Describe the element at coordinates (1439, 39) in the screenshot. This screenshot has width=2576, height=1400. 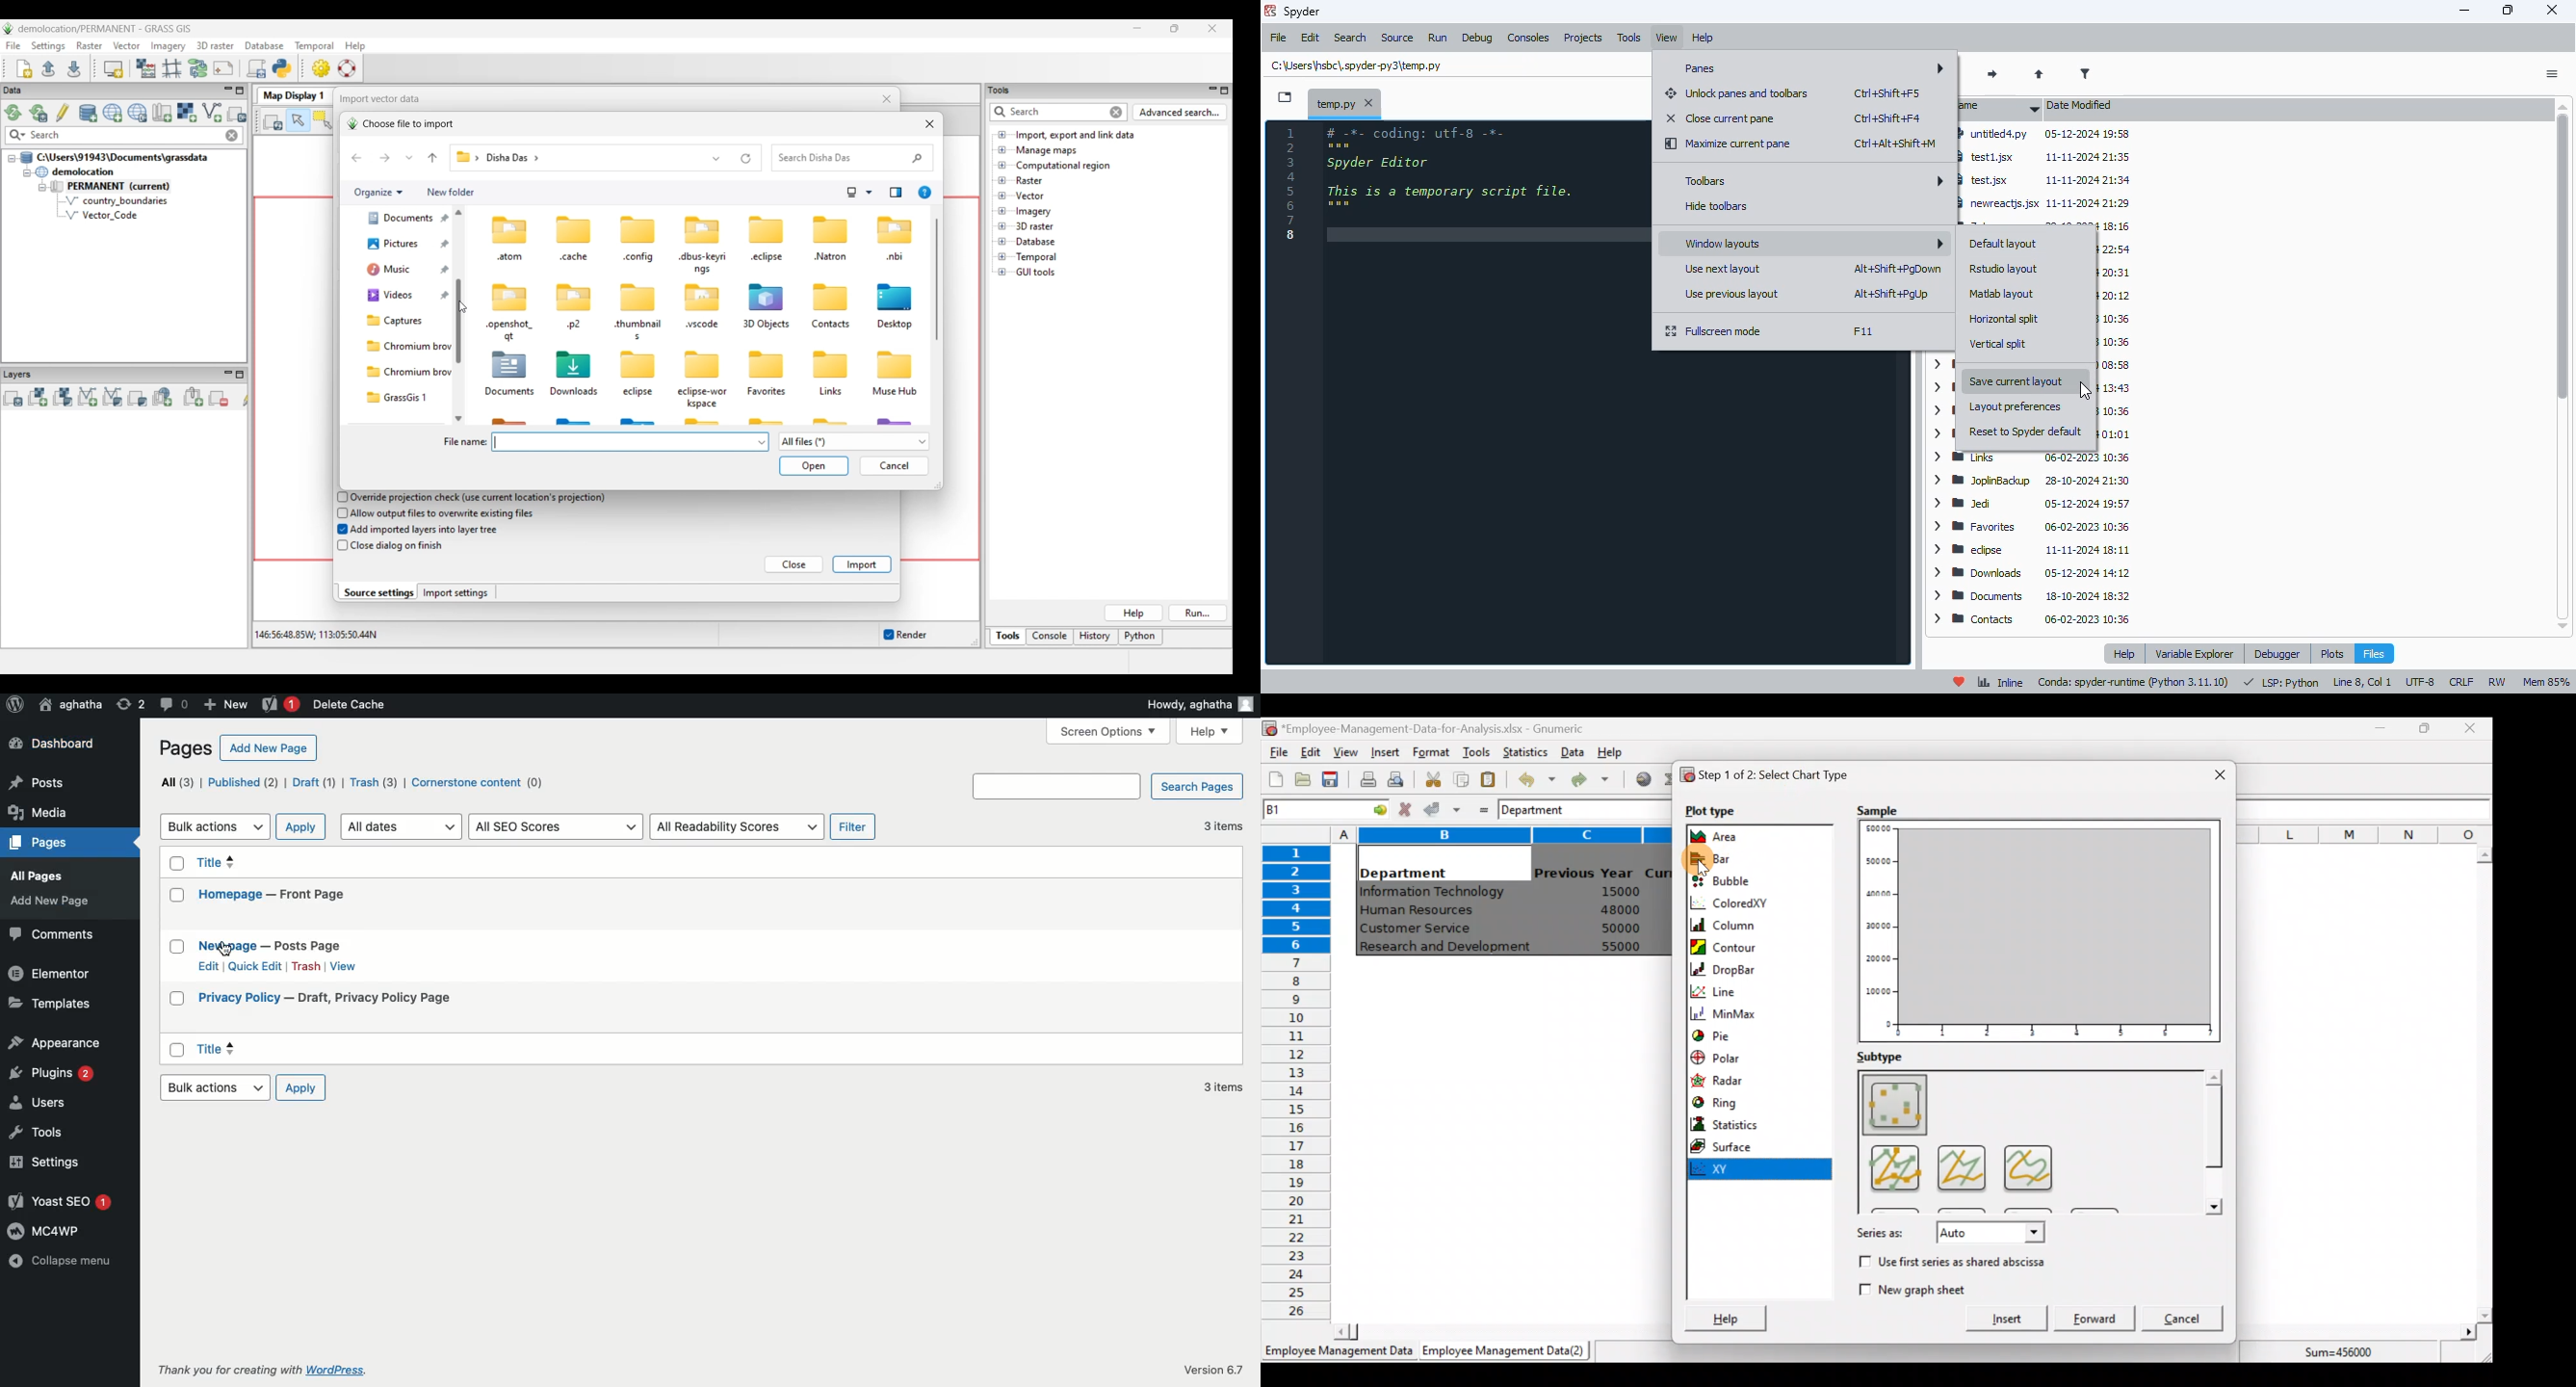
I see `run` at that location.